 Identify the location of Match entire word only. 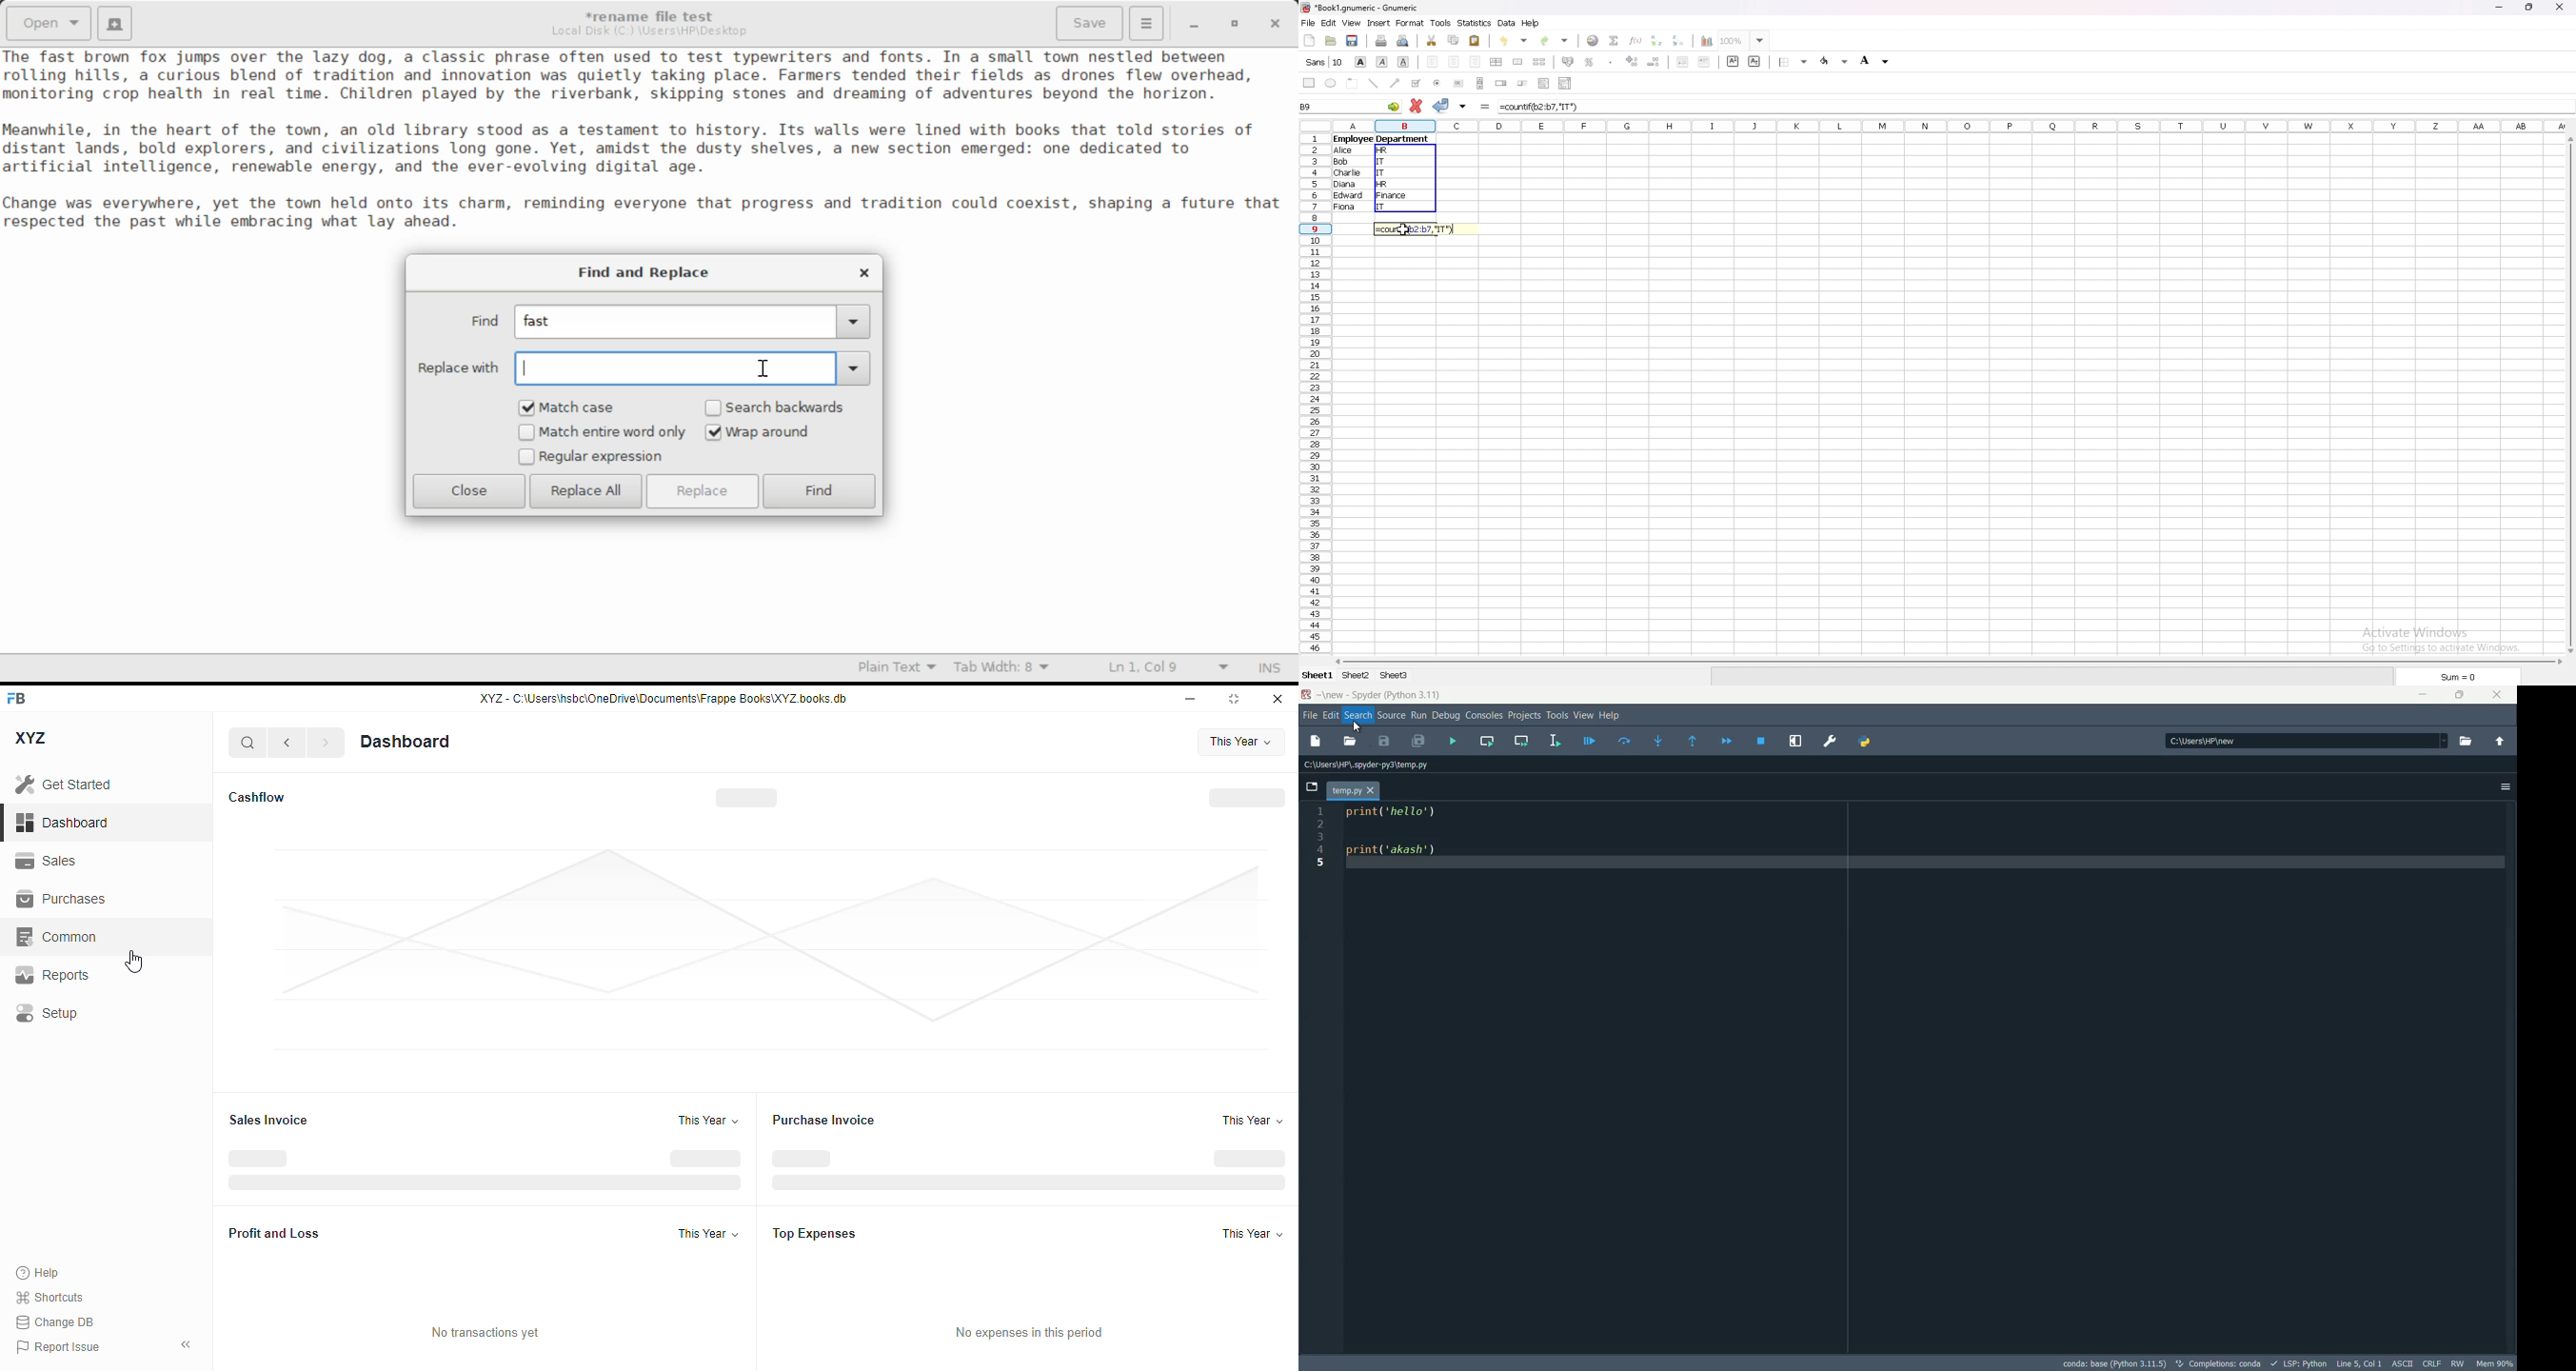
(601, 434).